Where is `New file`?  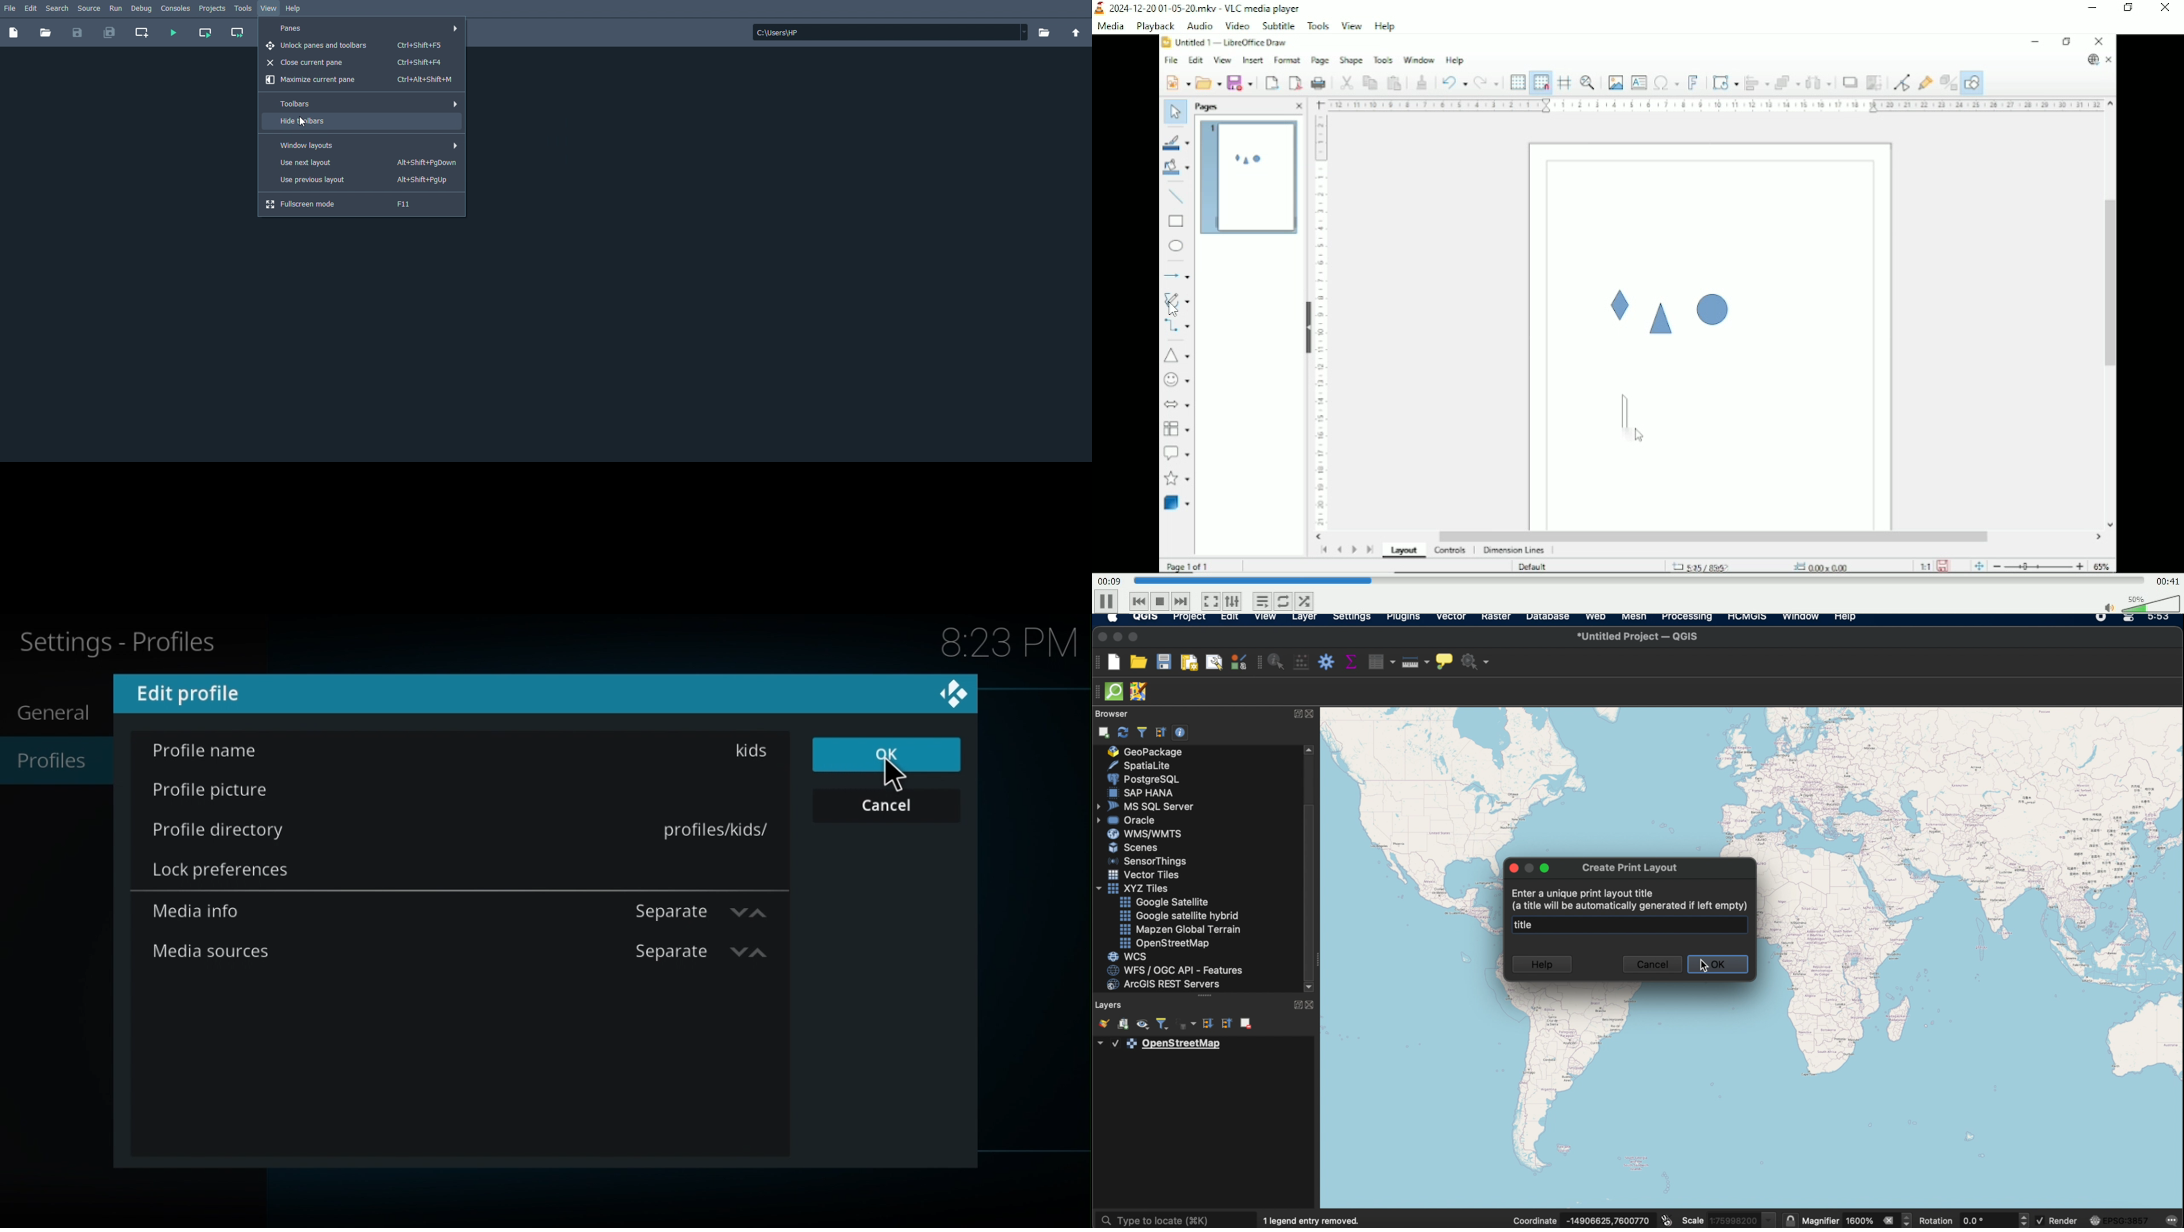
New file is located at coordinates (13, 33).